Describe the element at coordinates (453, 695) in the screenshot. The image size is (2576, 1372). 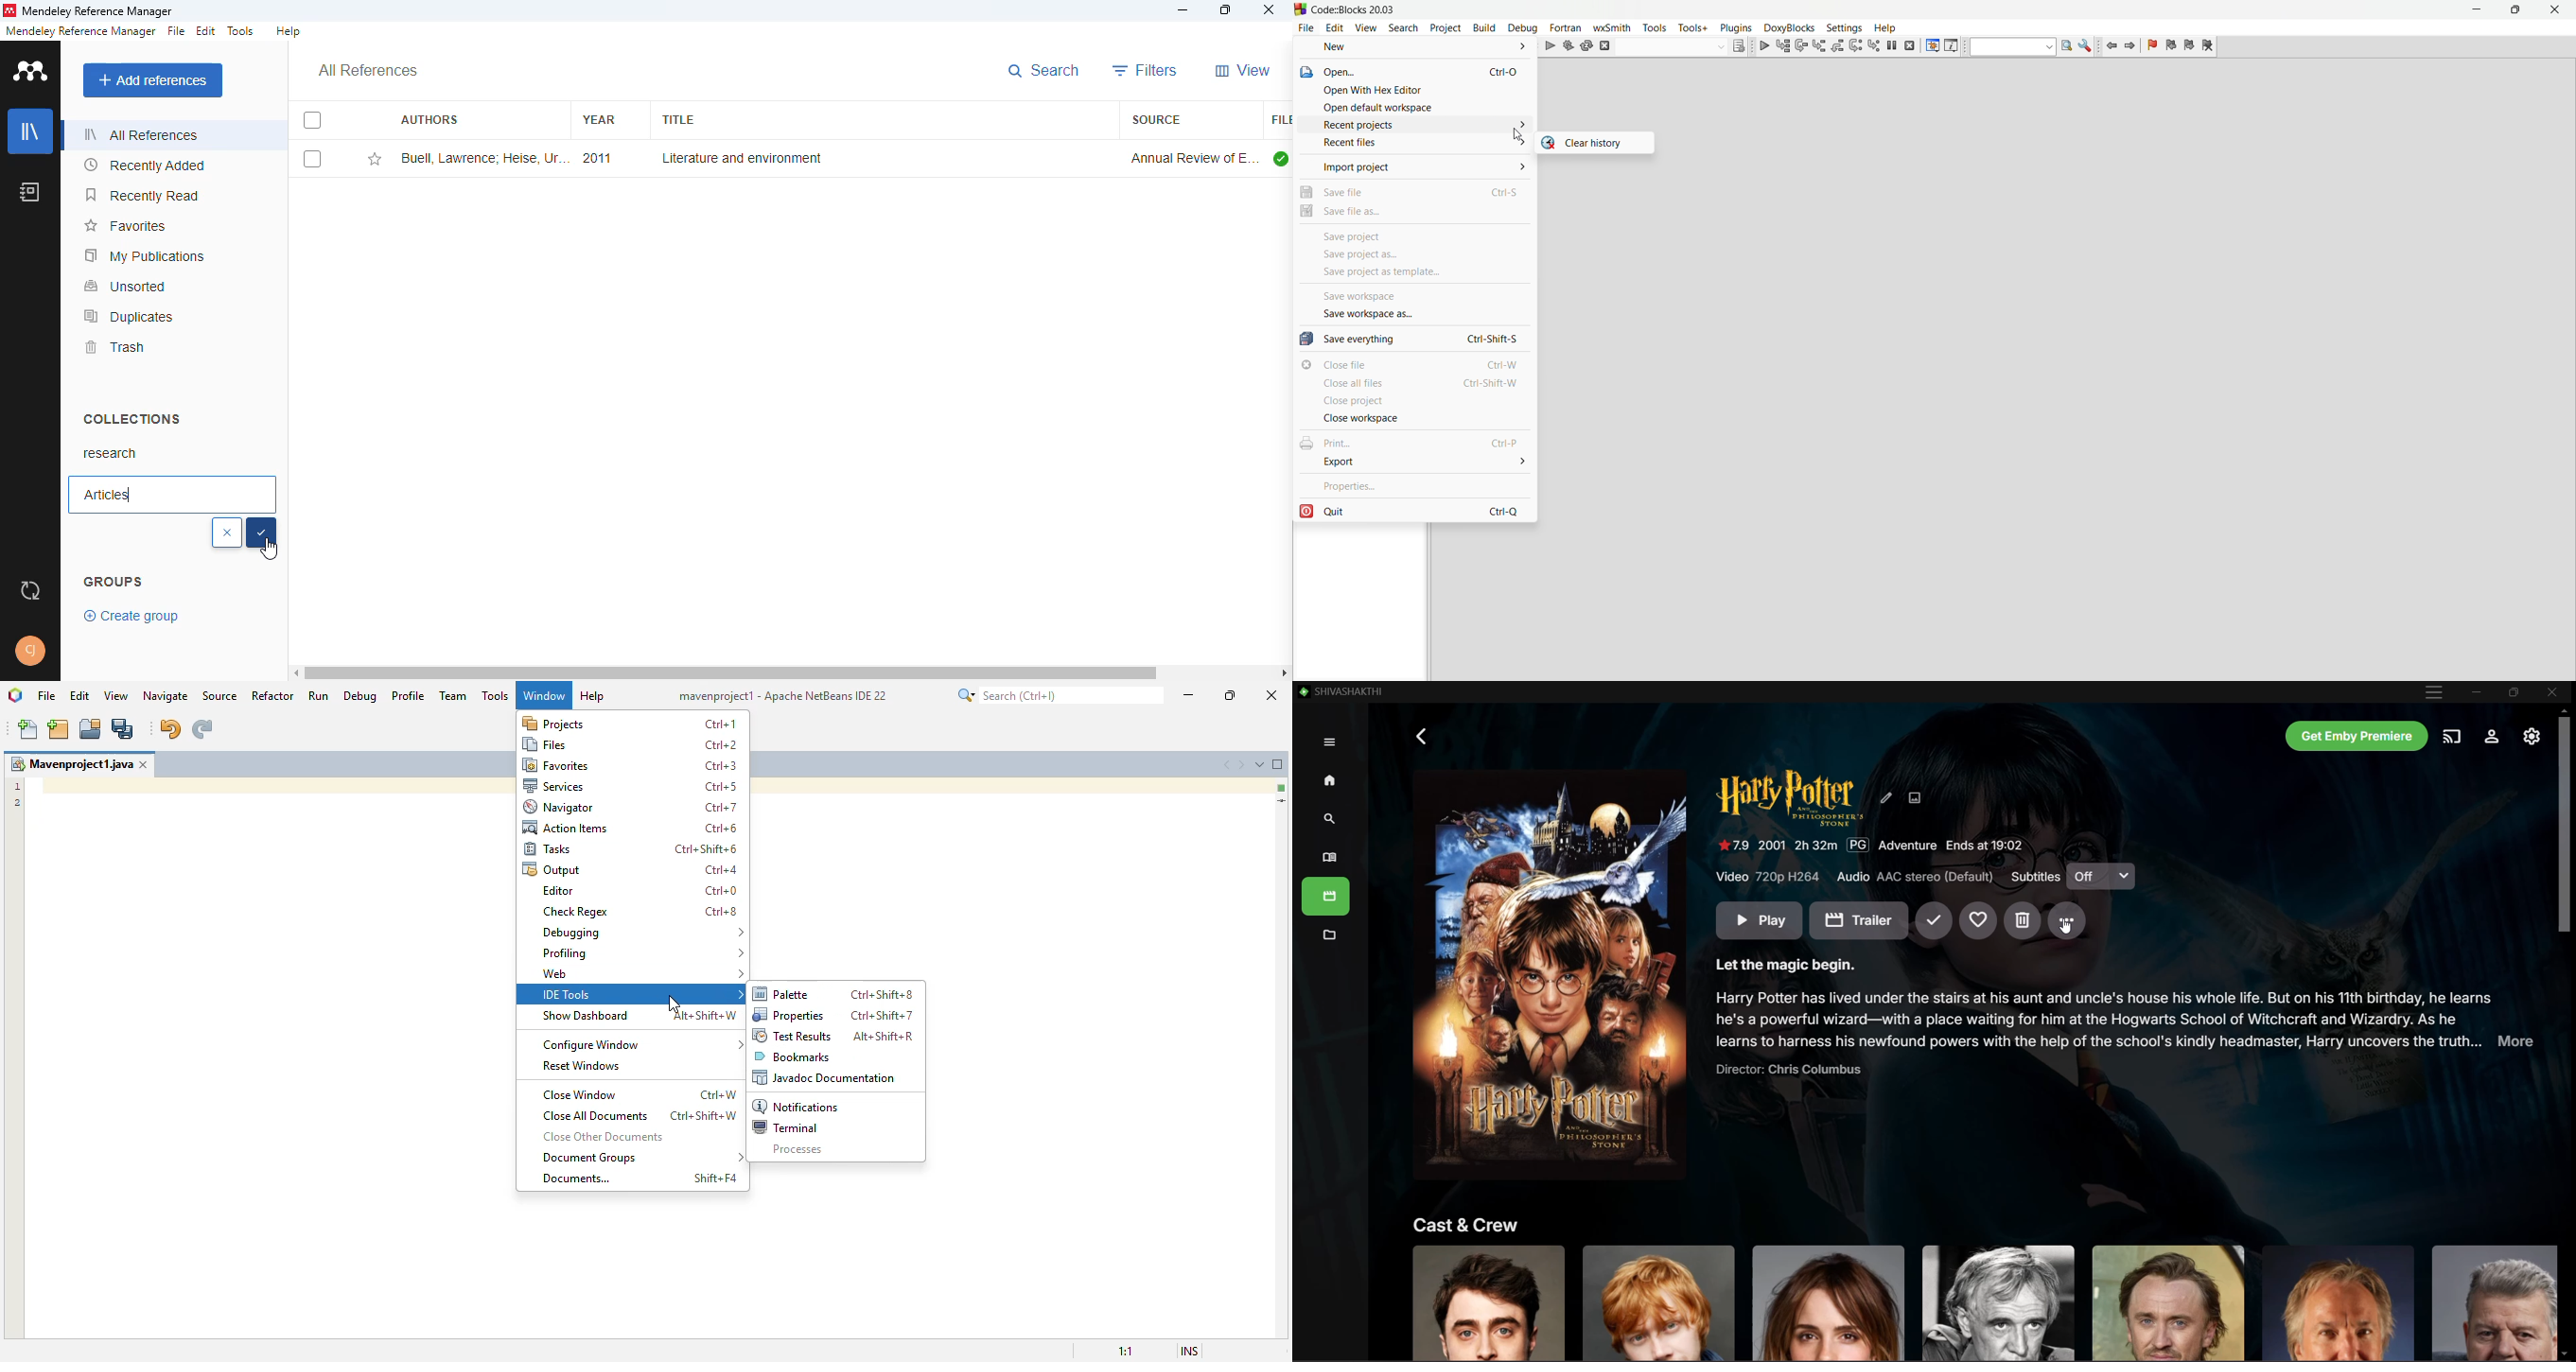
I see `team` at that location.